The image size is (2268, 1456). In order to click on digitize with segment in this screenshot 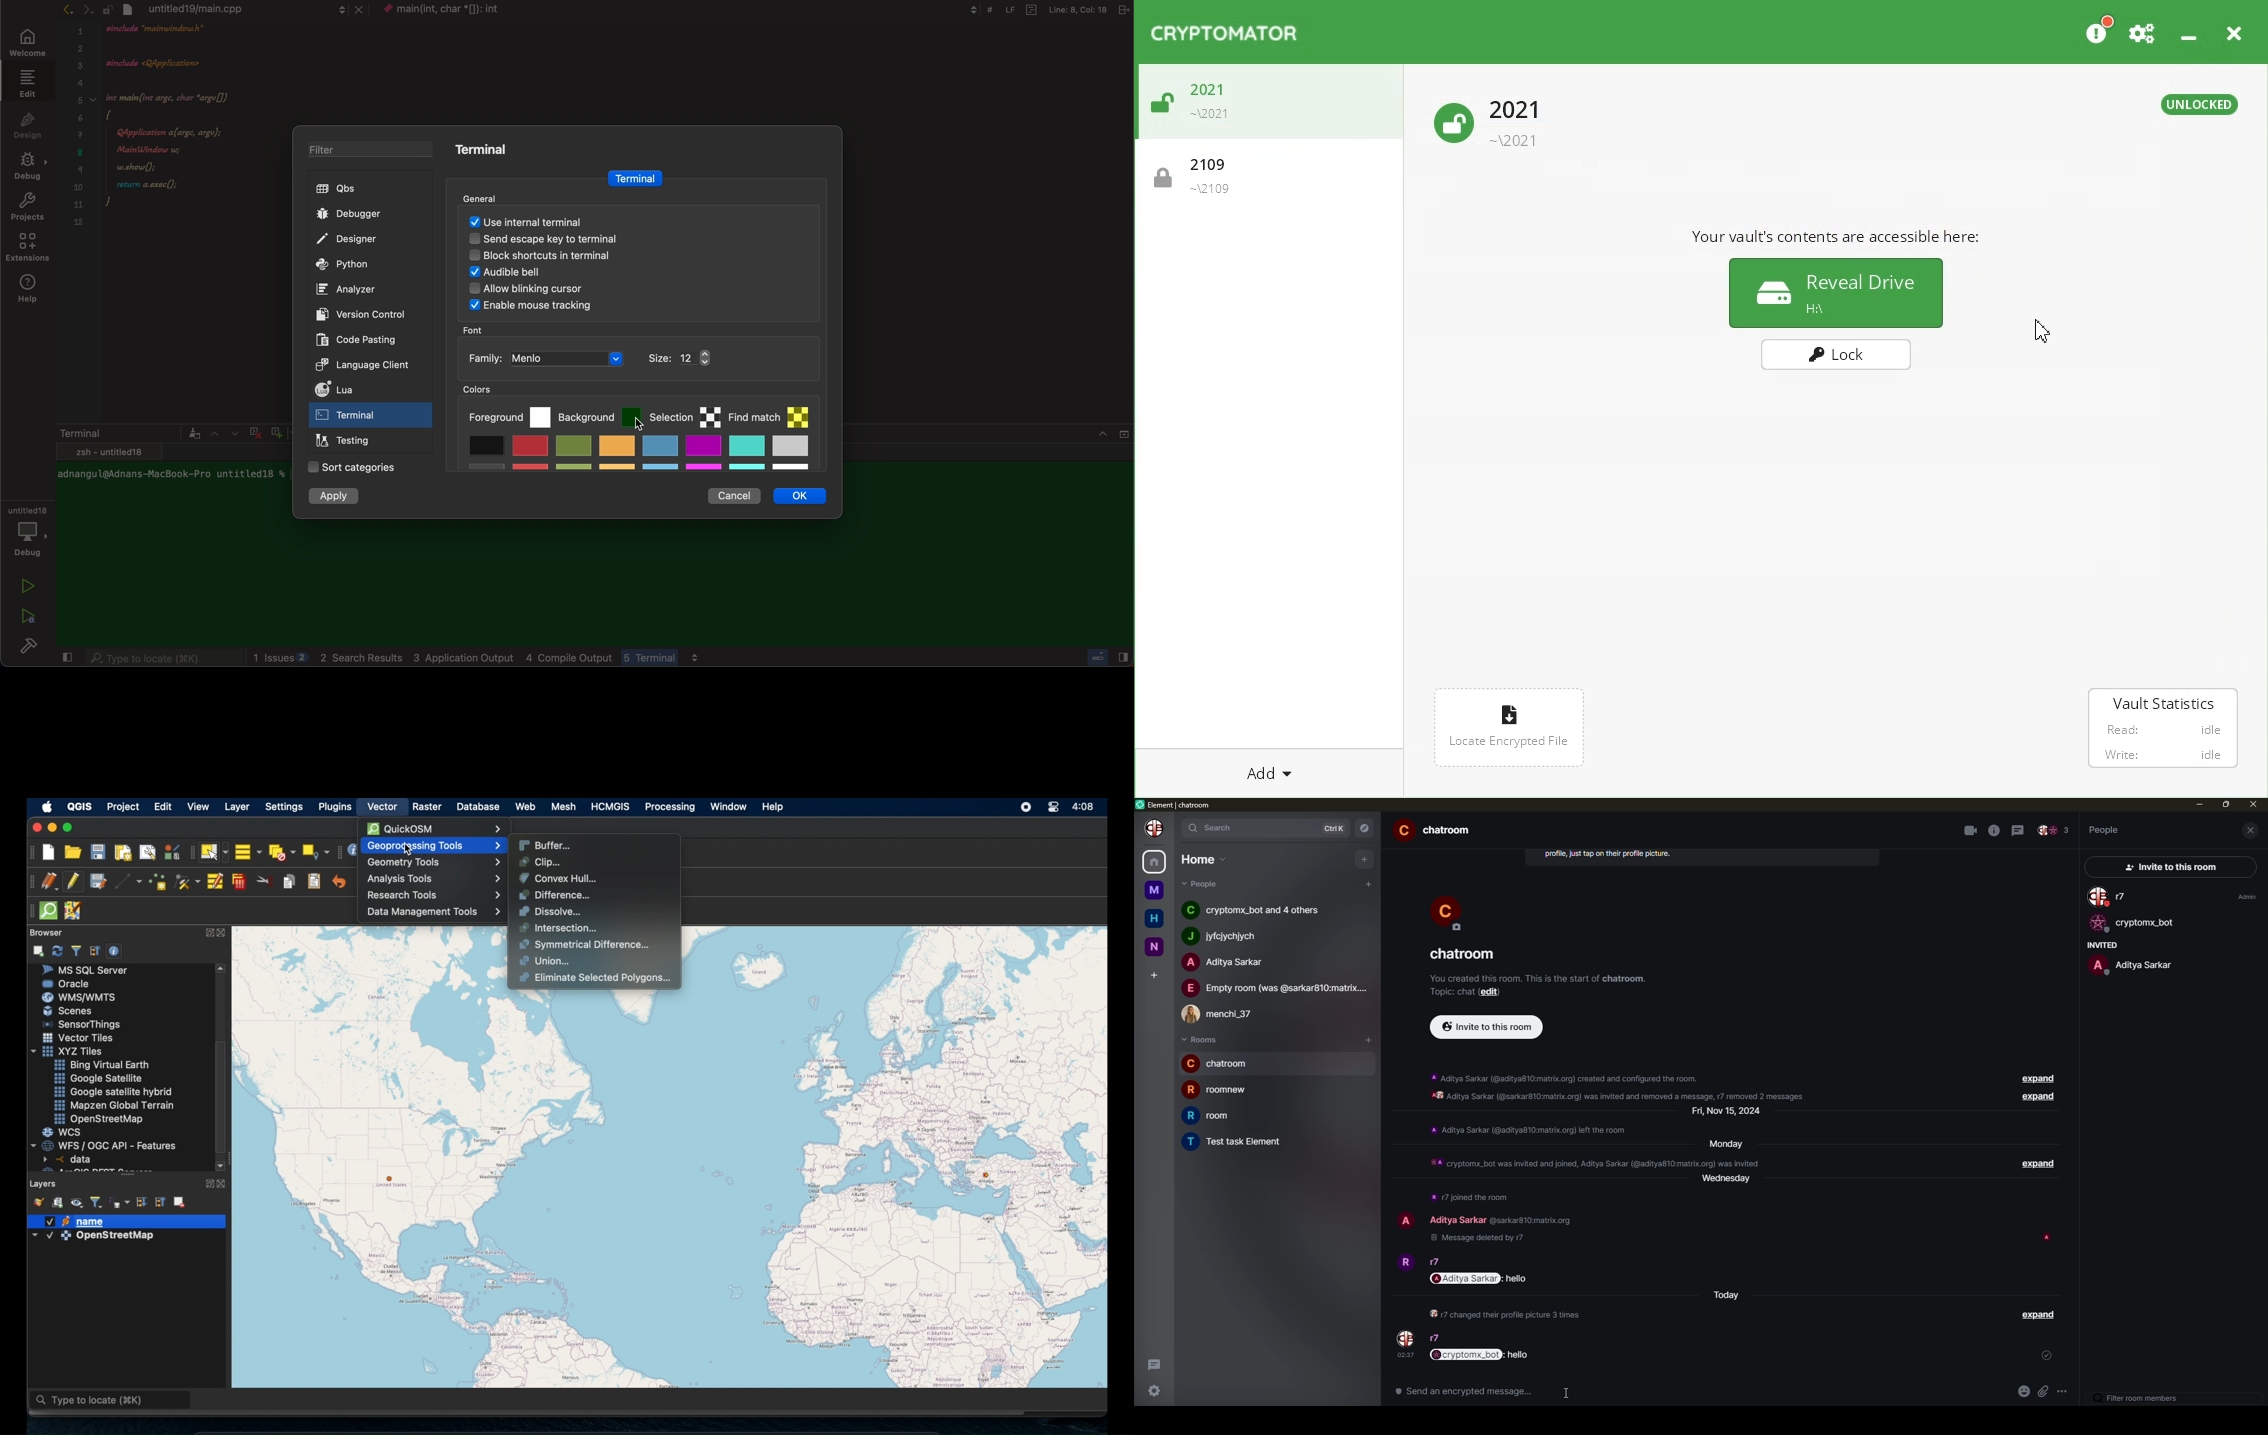, I will do `click(129, 882)`.